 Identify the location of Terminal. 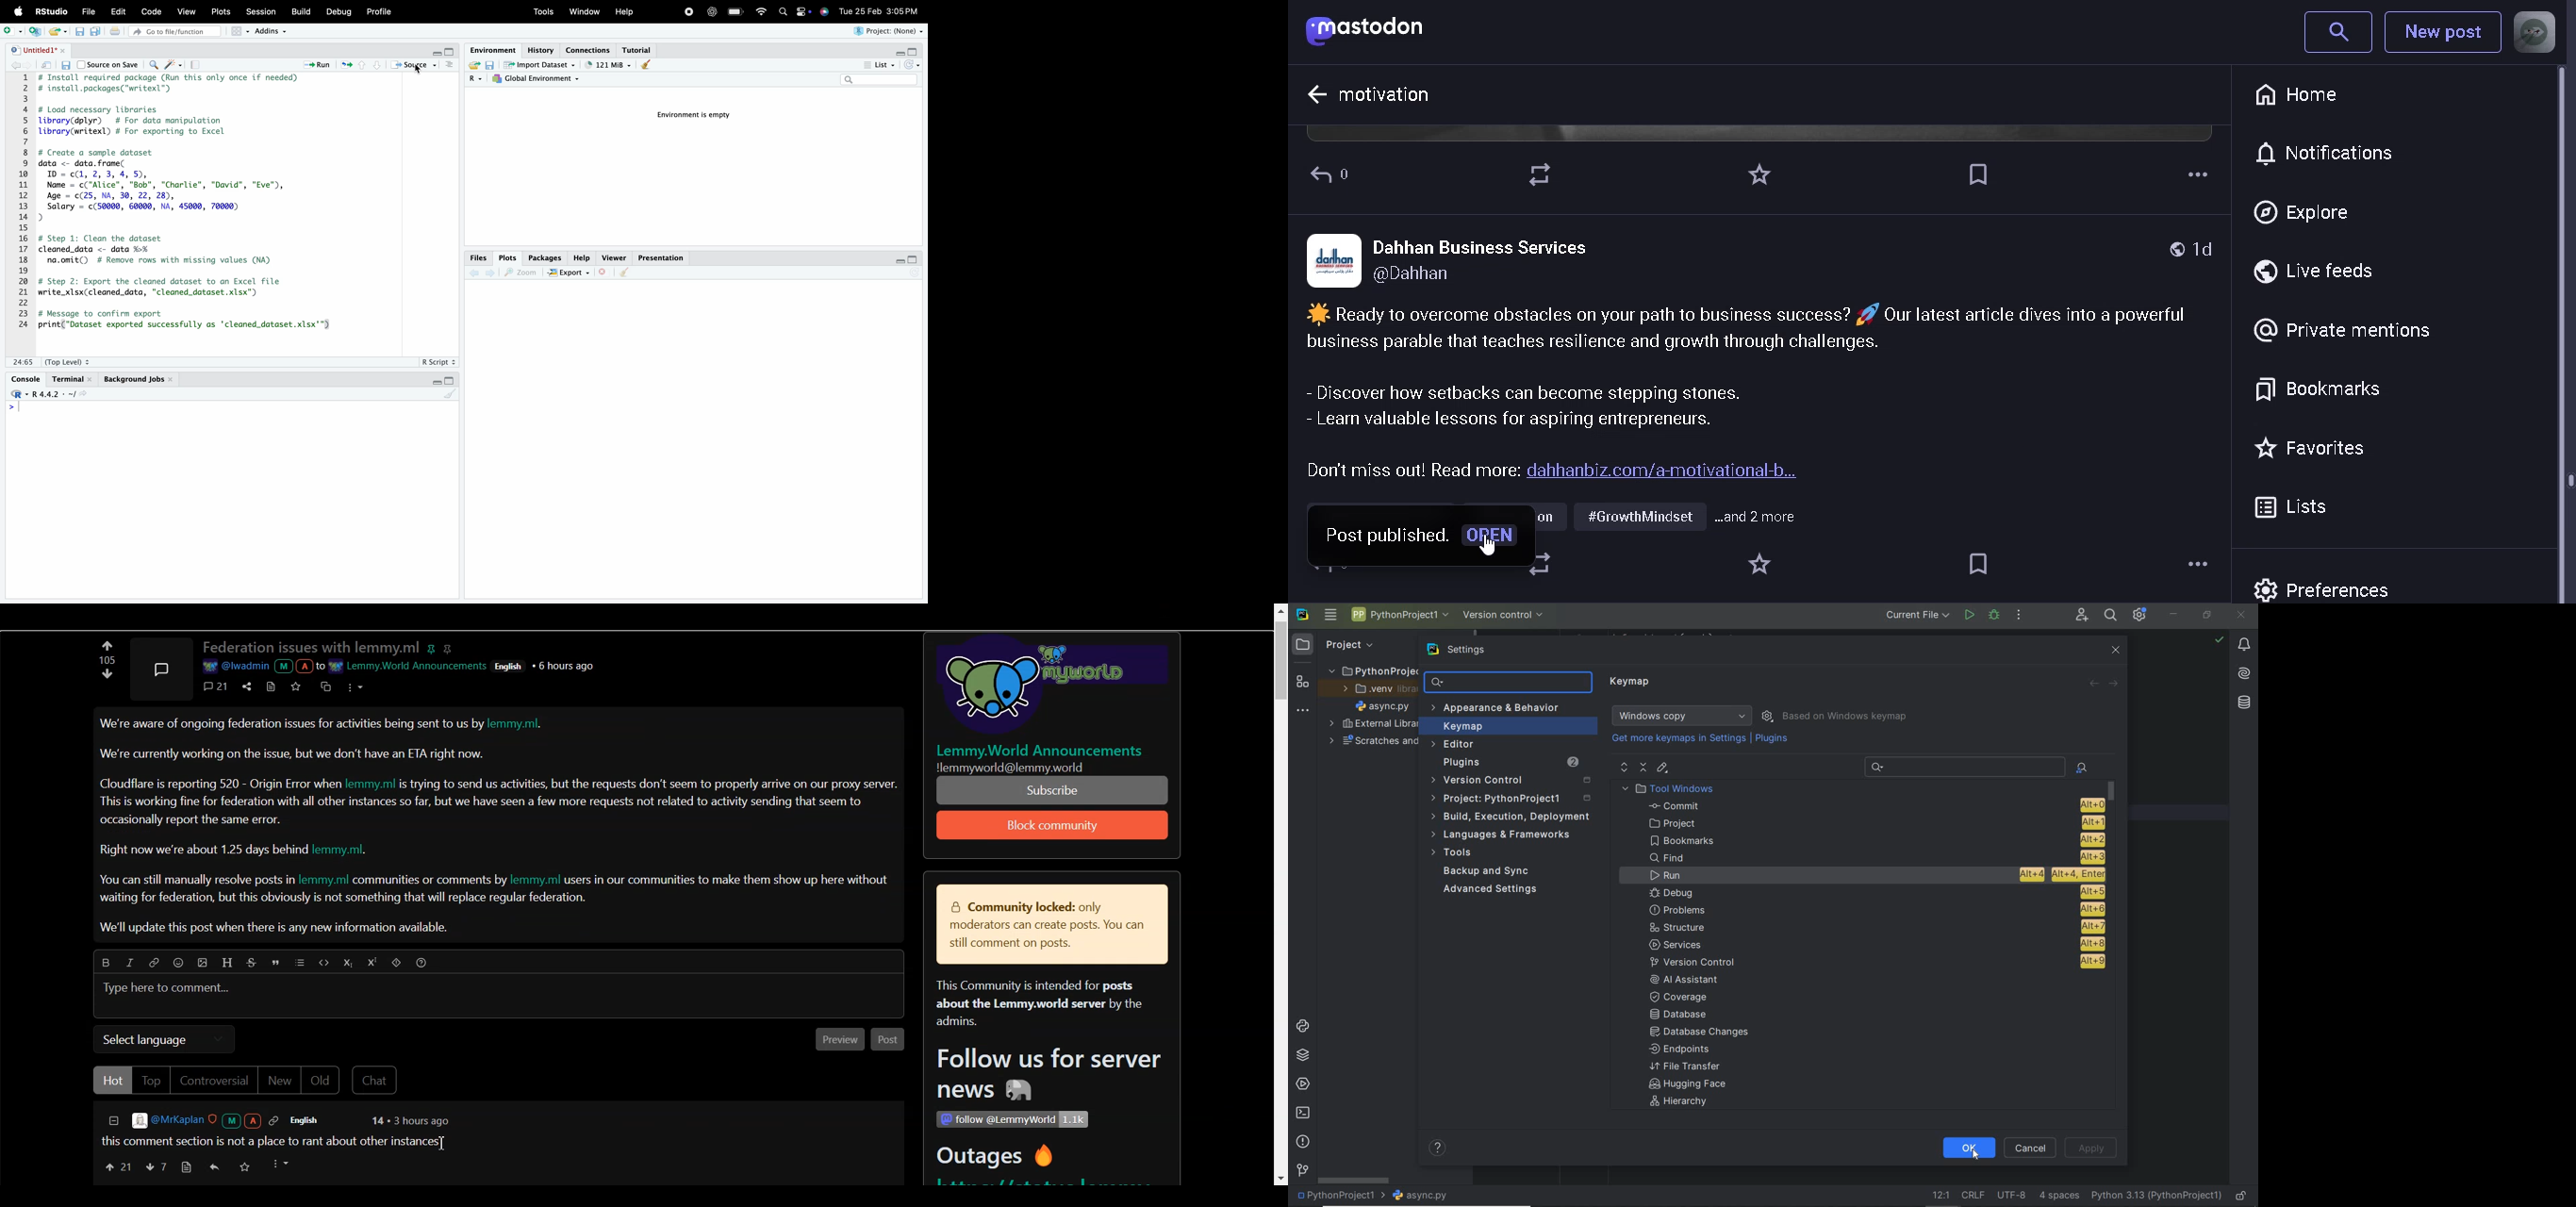
(72, 378).